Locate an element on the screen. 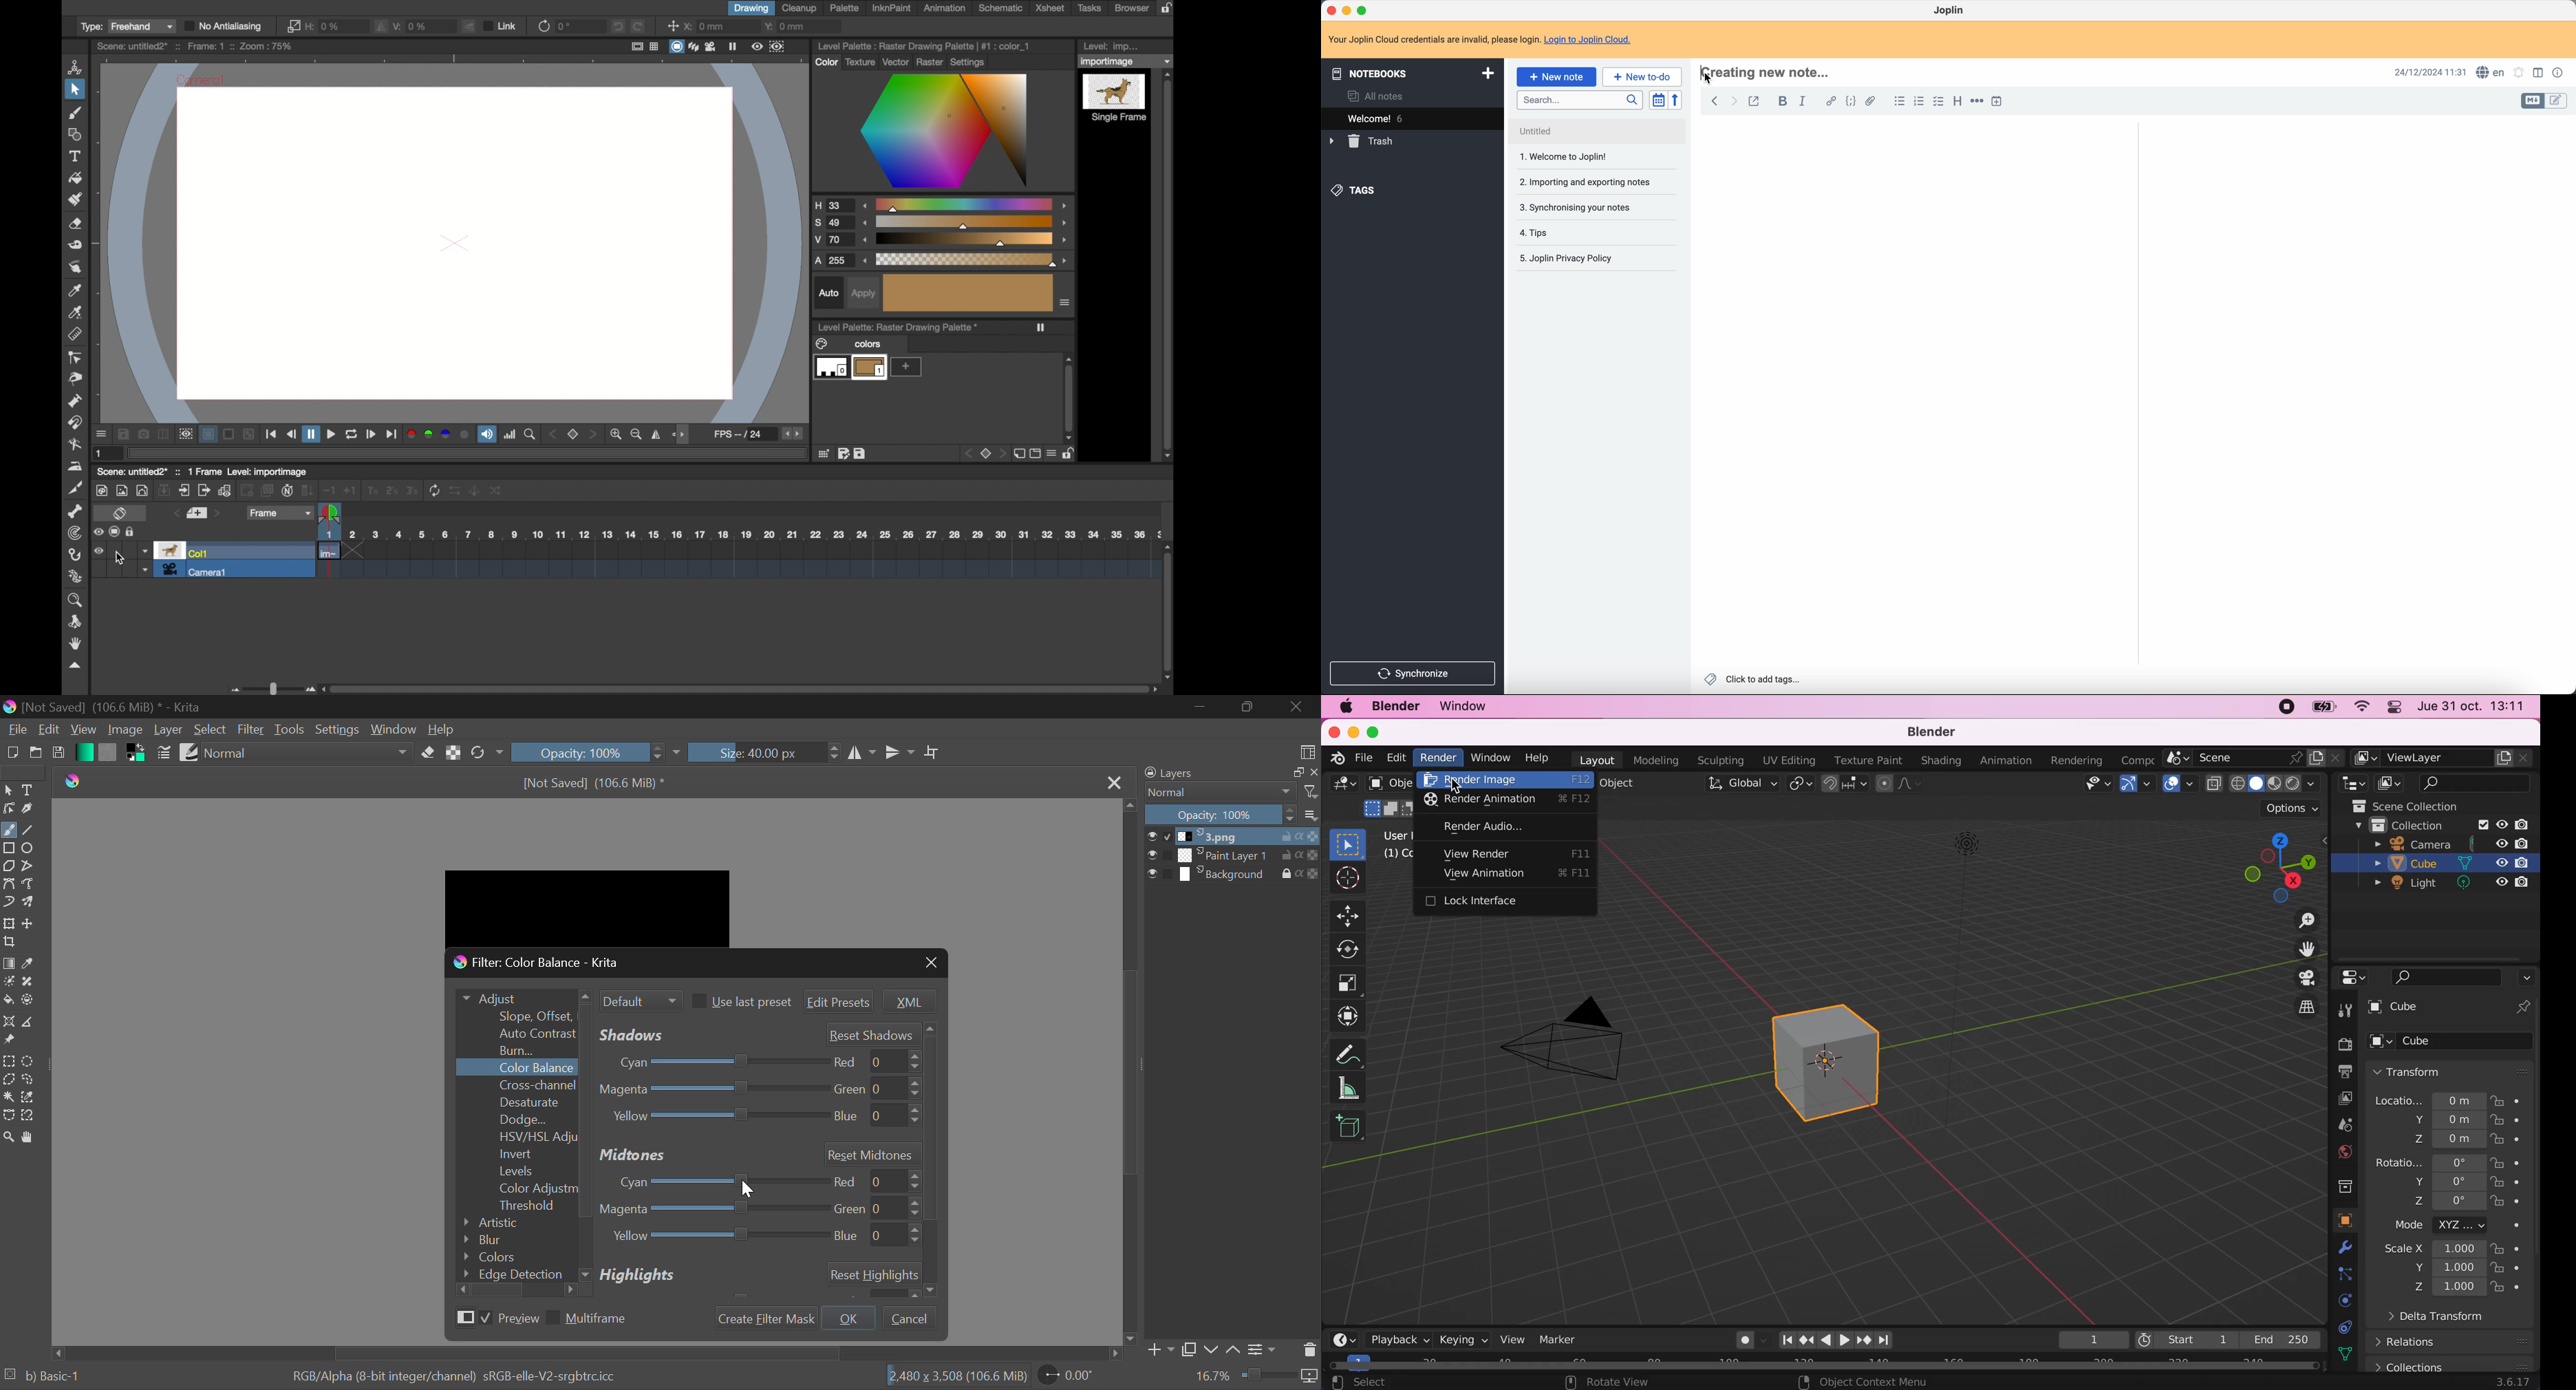  xsheet is located at coordinates (1051, 8).